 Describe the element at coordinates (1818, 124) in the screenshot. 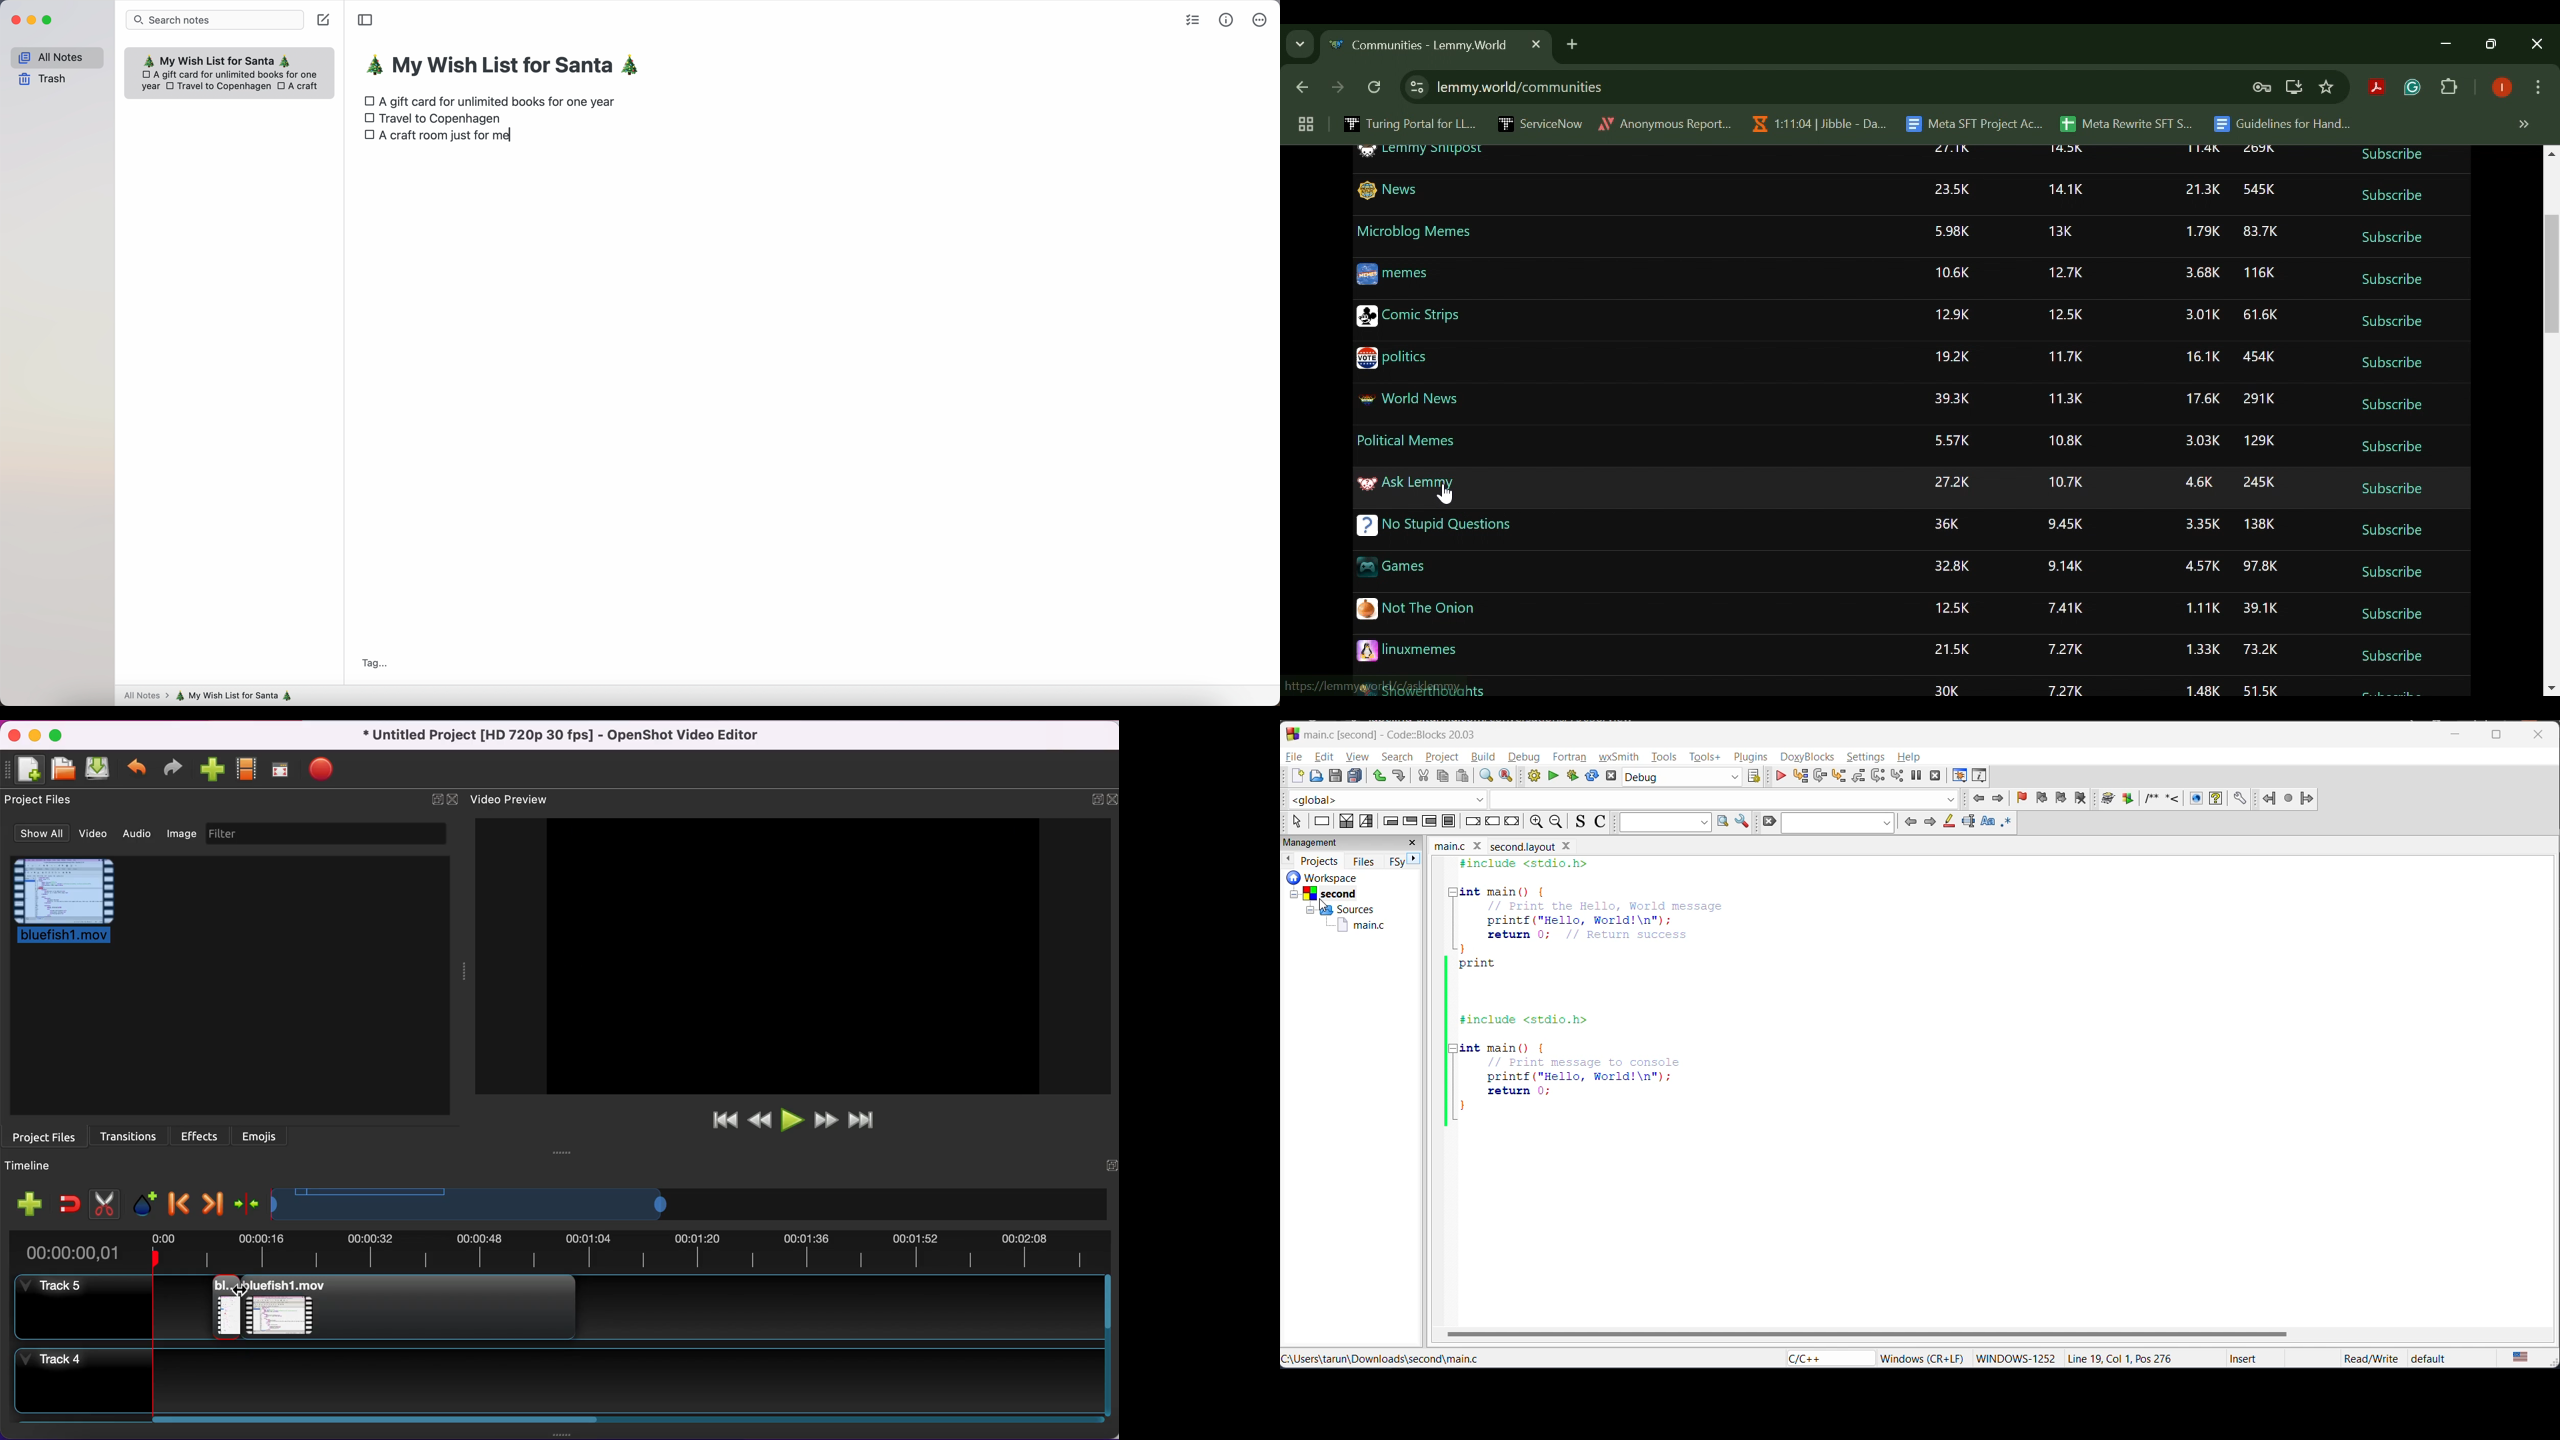

I see `1:11:04 | Jibble - Da...` at that location.